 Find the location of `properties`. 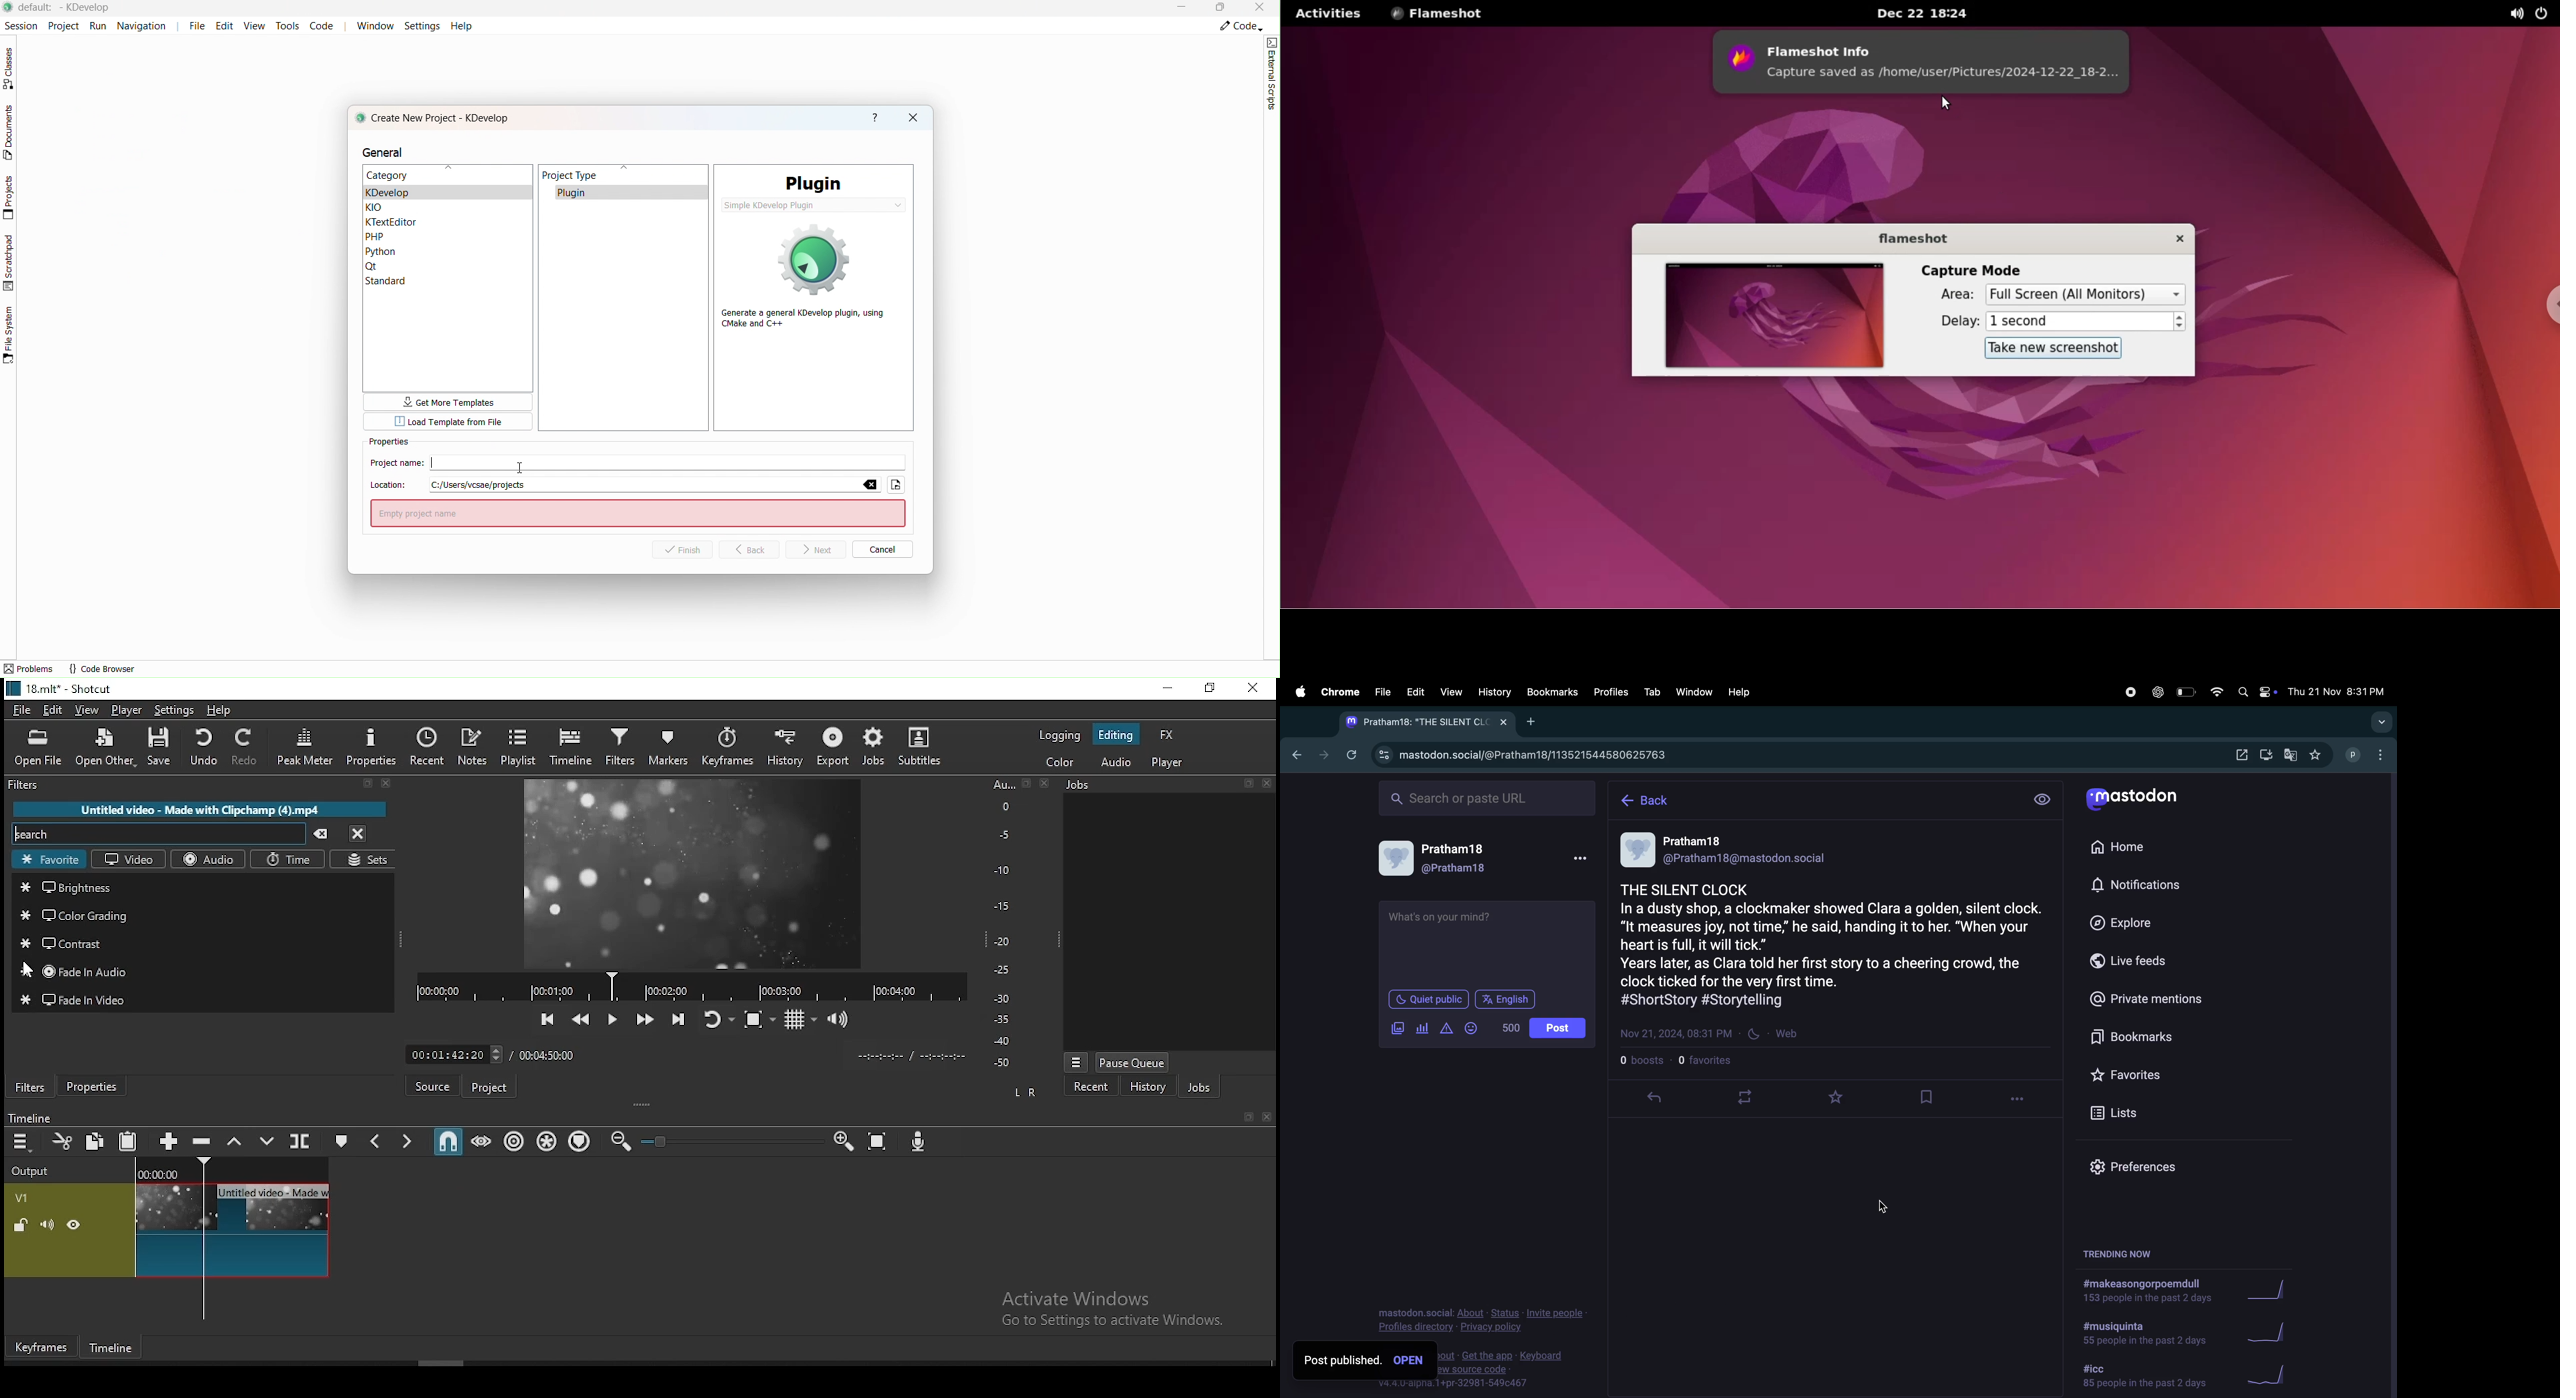

properties is located at coordinates (91, 1086).